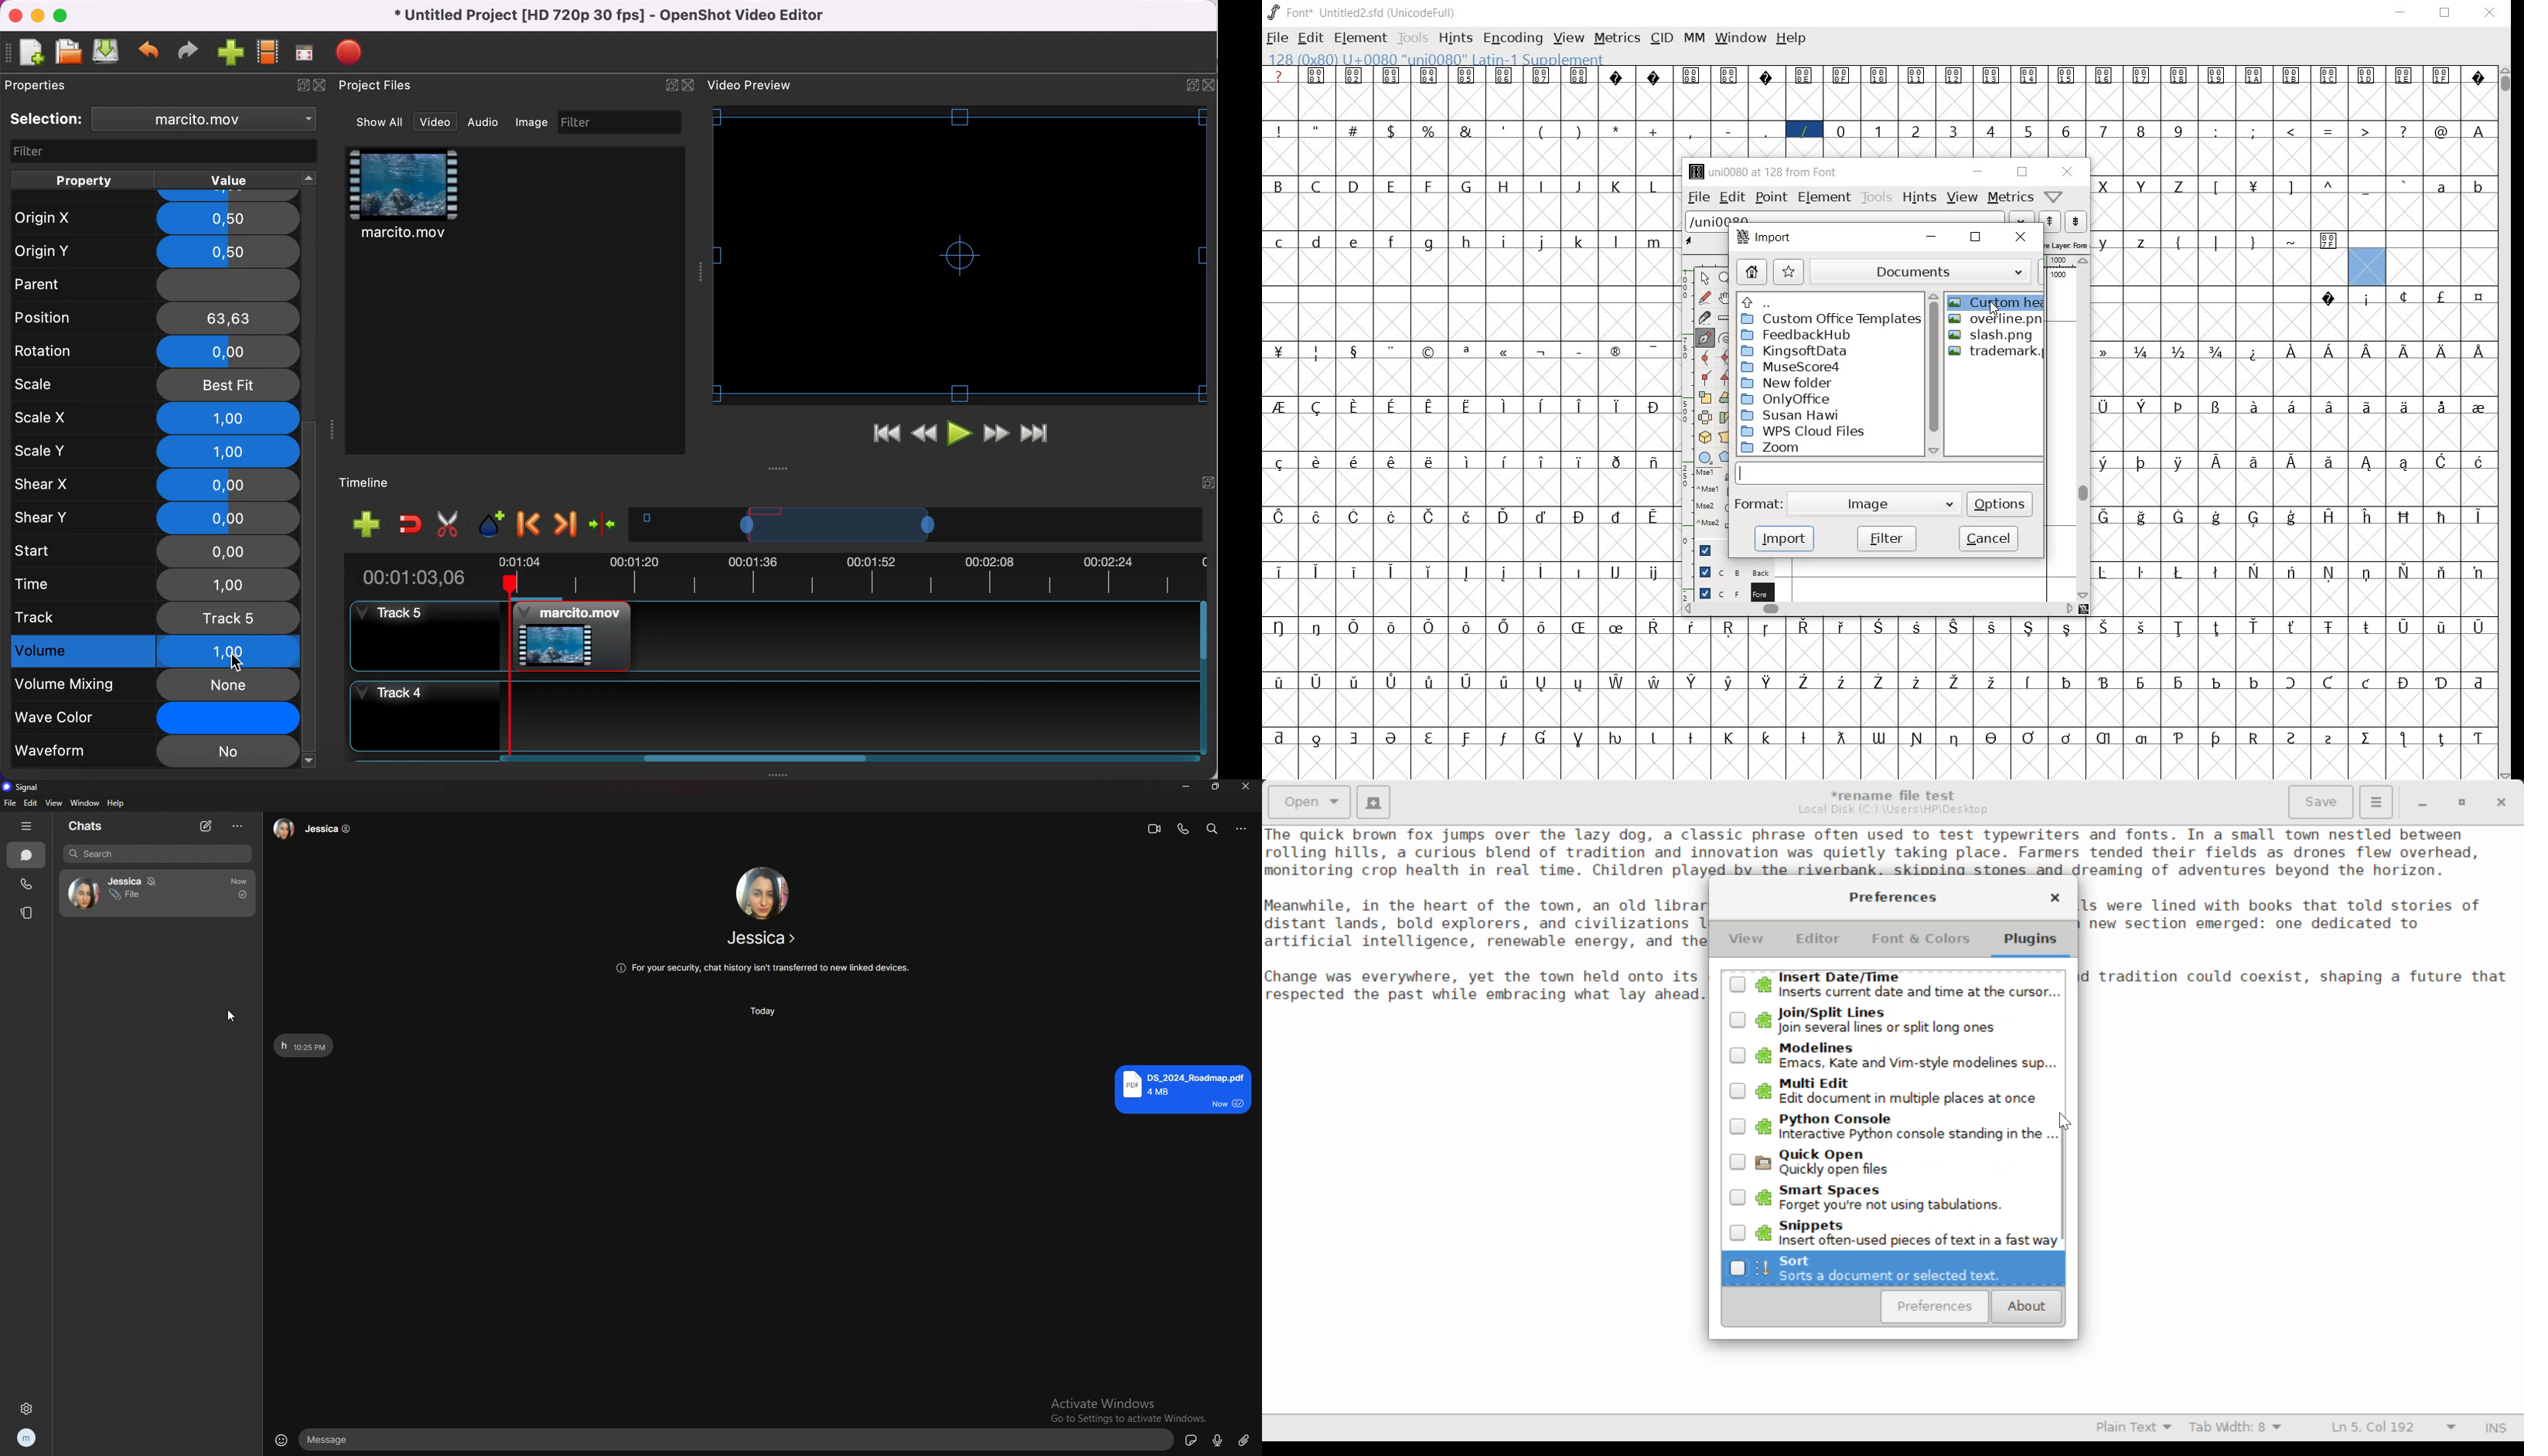 The image size is (2548, 1456). Describe the element at coordinates (1541, 243) in the screenshot. I see `glyph` at that location.